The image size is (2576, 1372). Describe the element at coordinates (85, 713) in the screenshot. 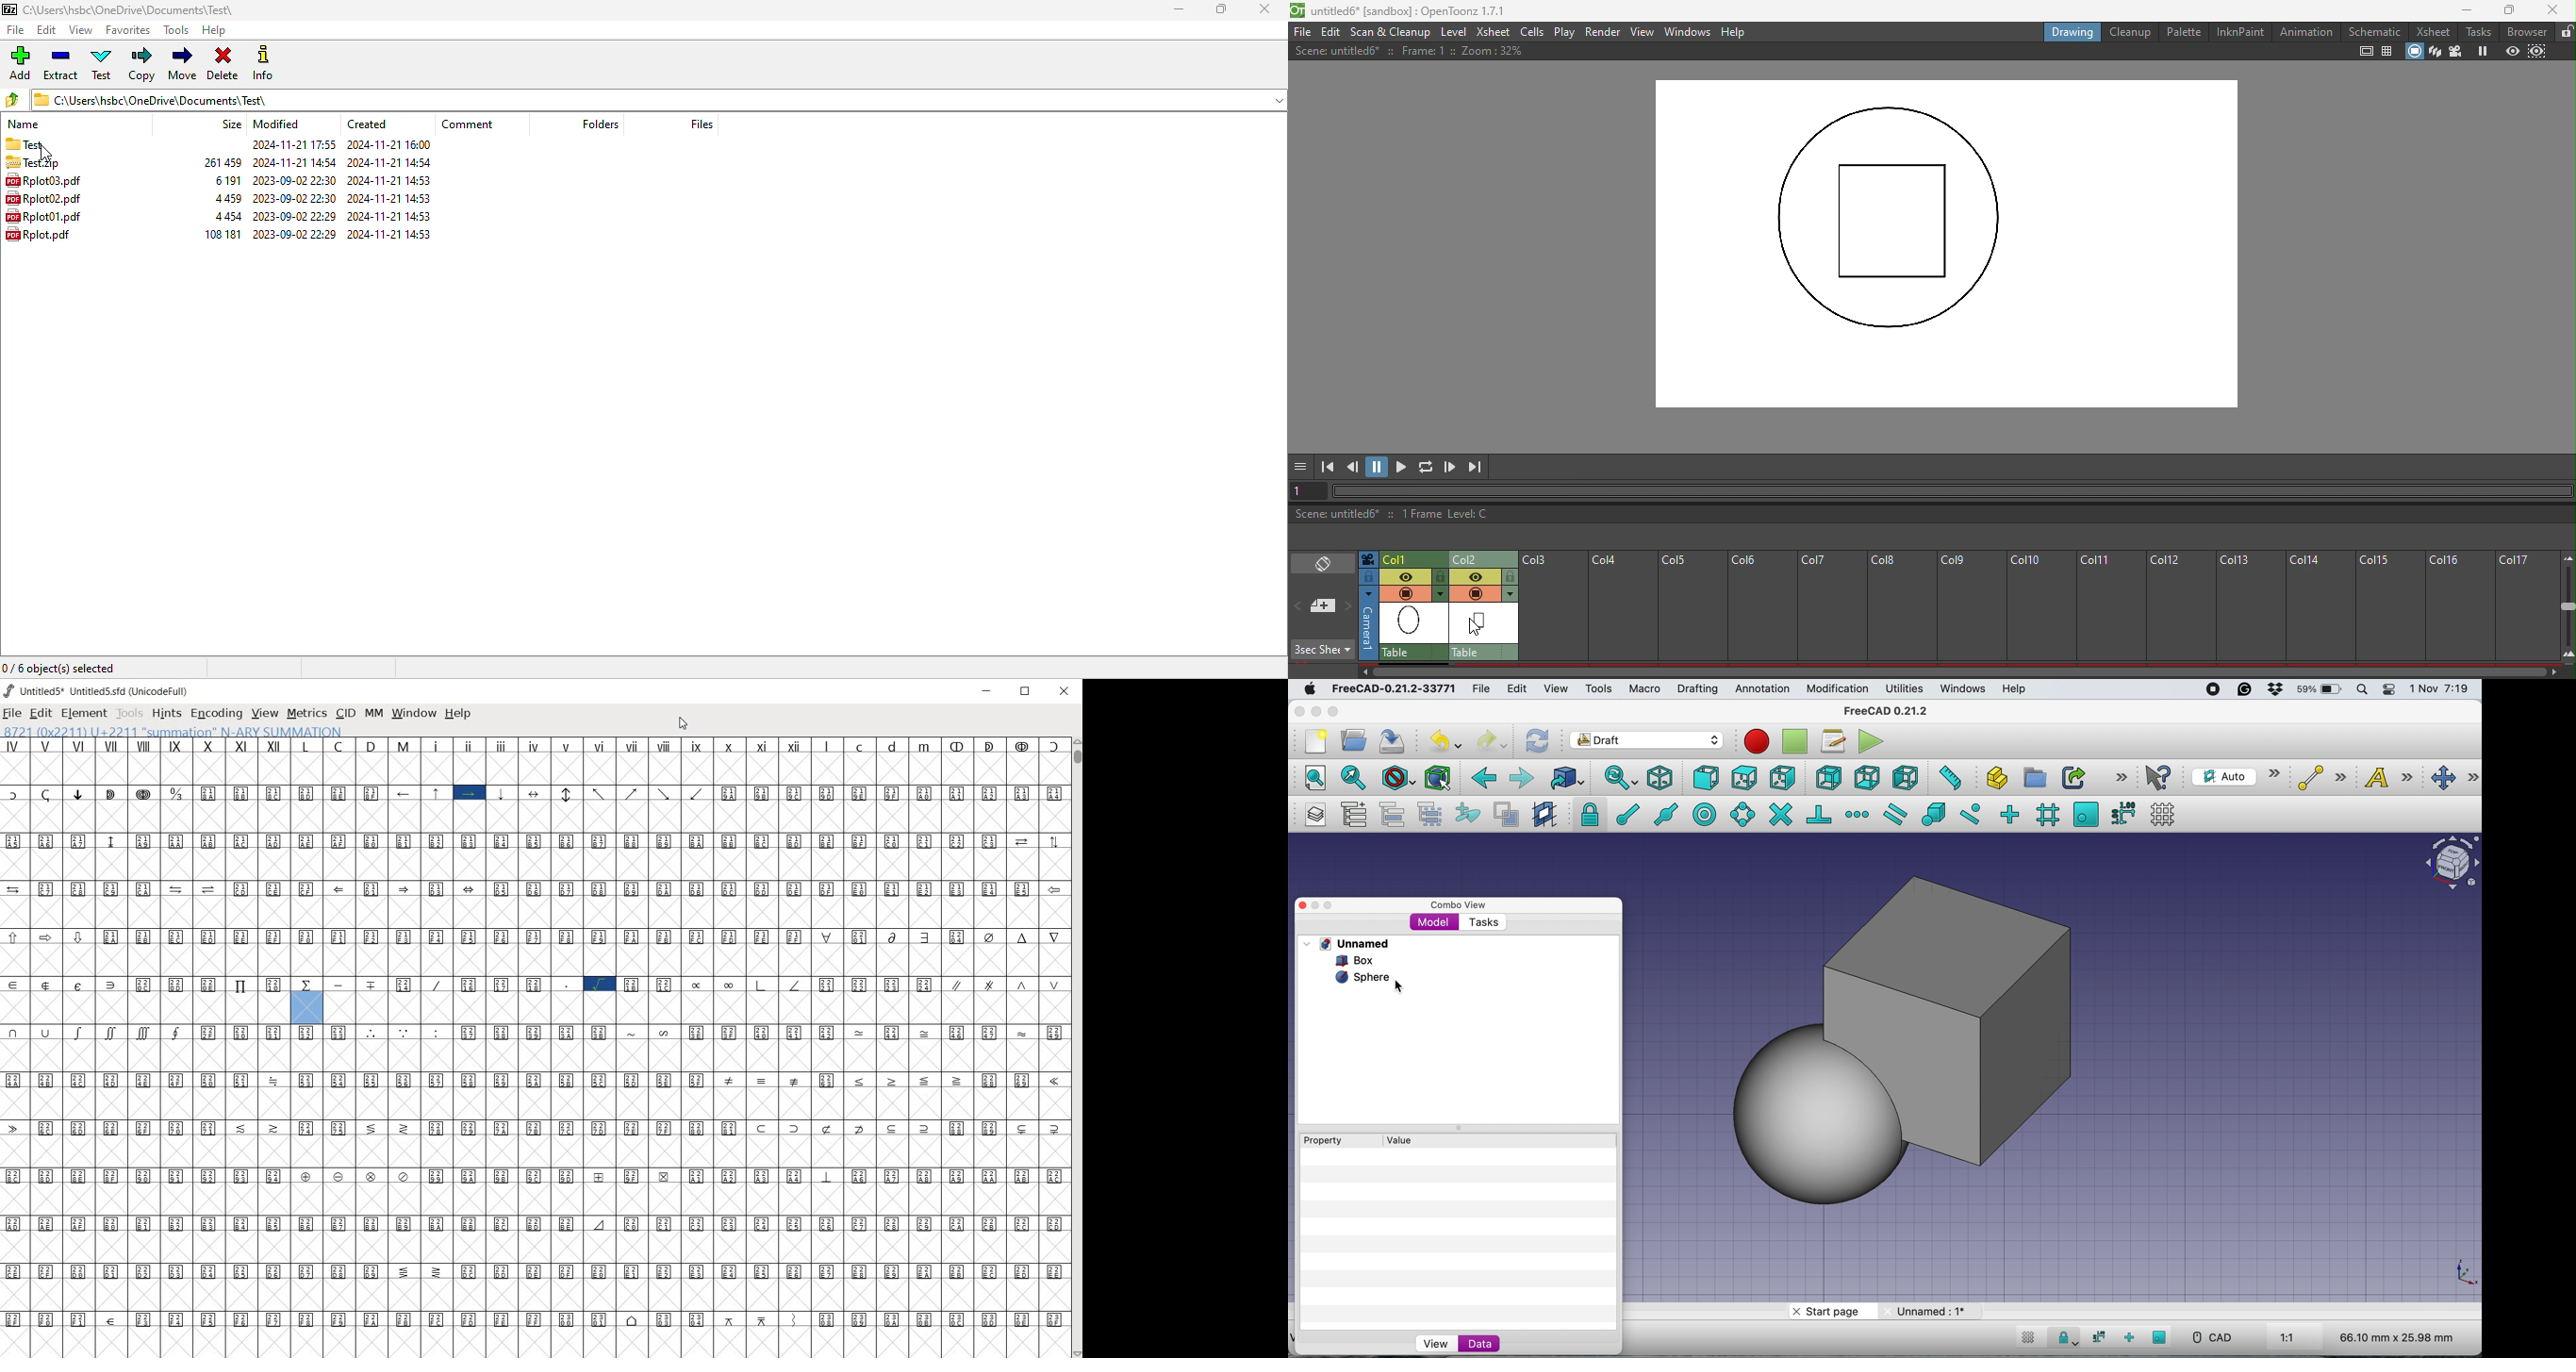

I see `ELEMENT` at that location.